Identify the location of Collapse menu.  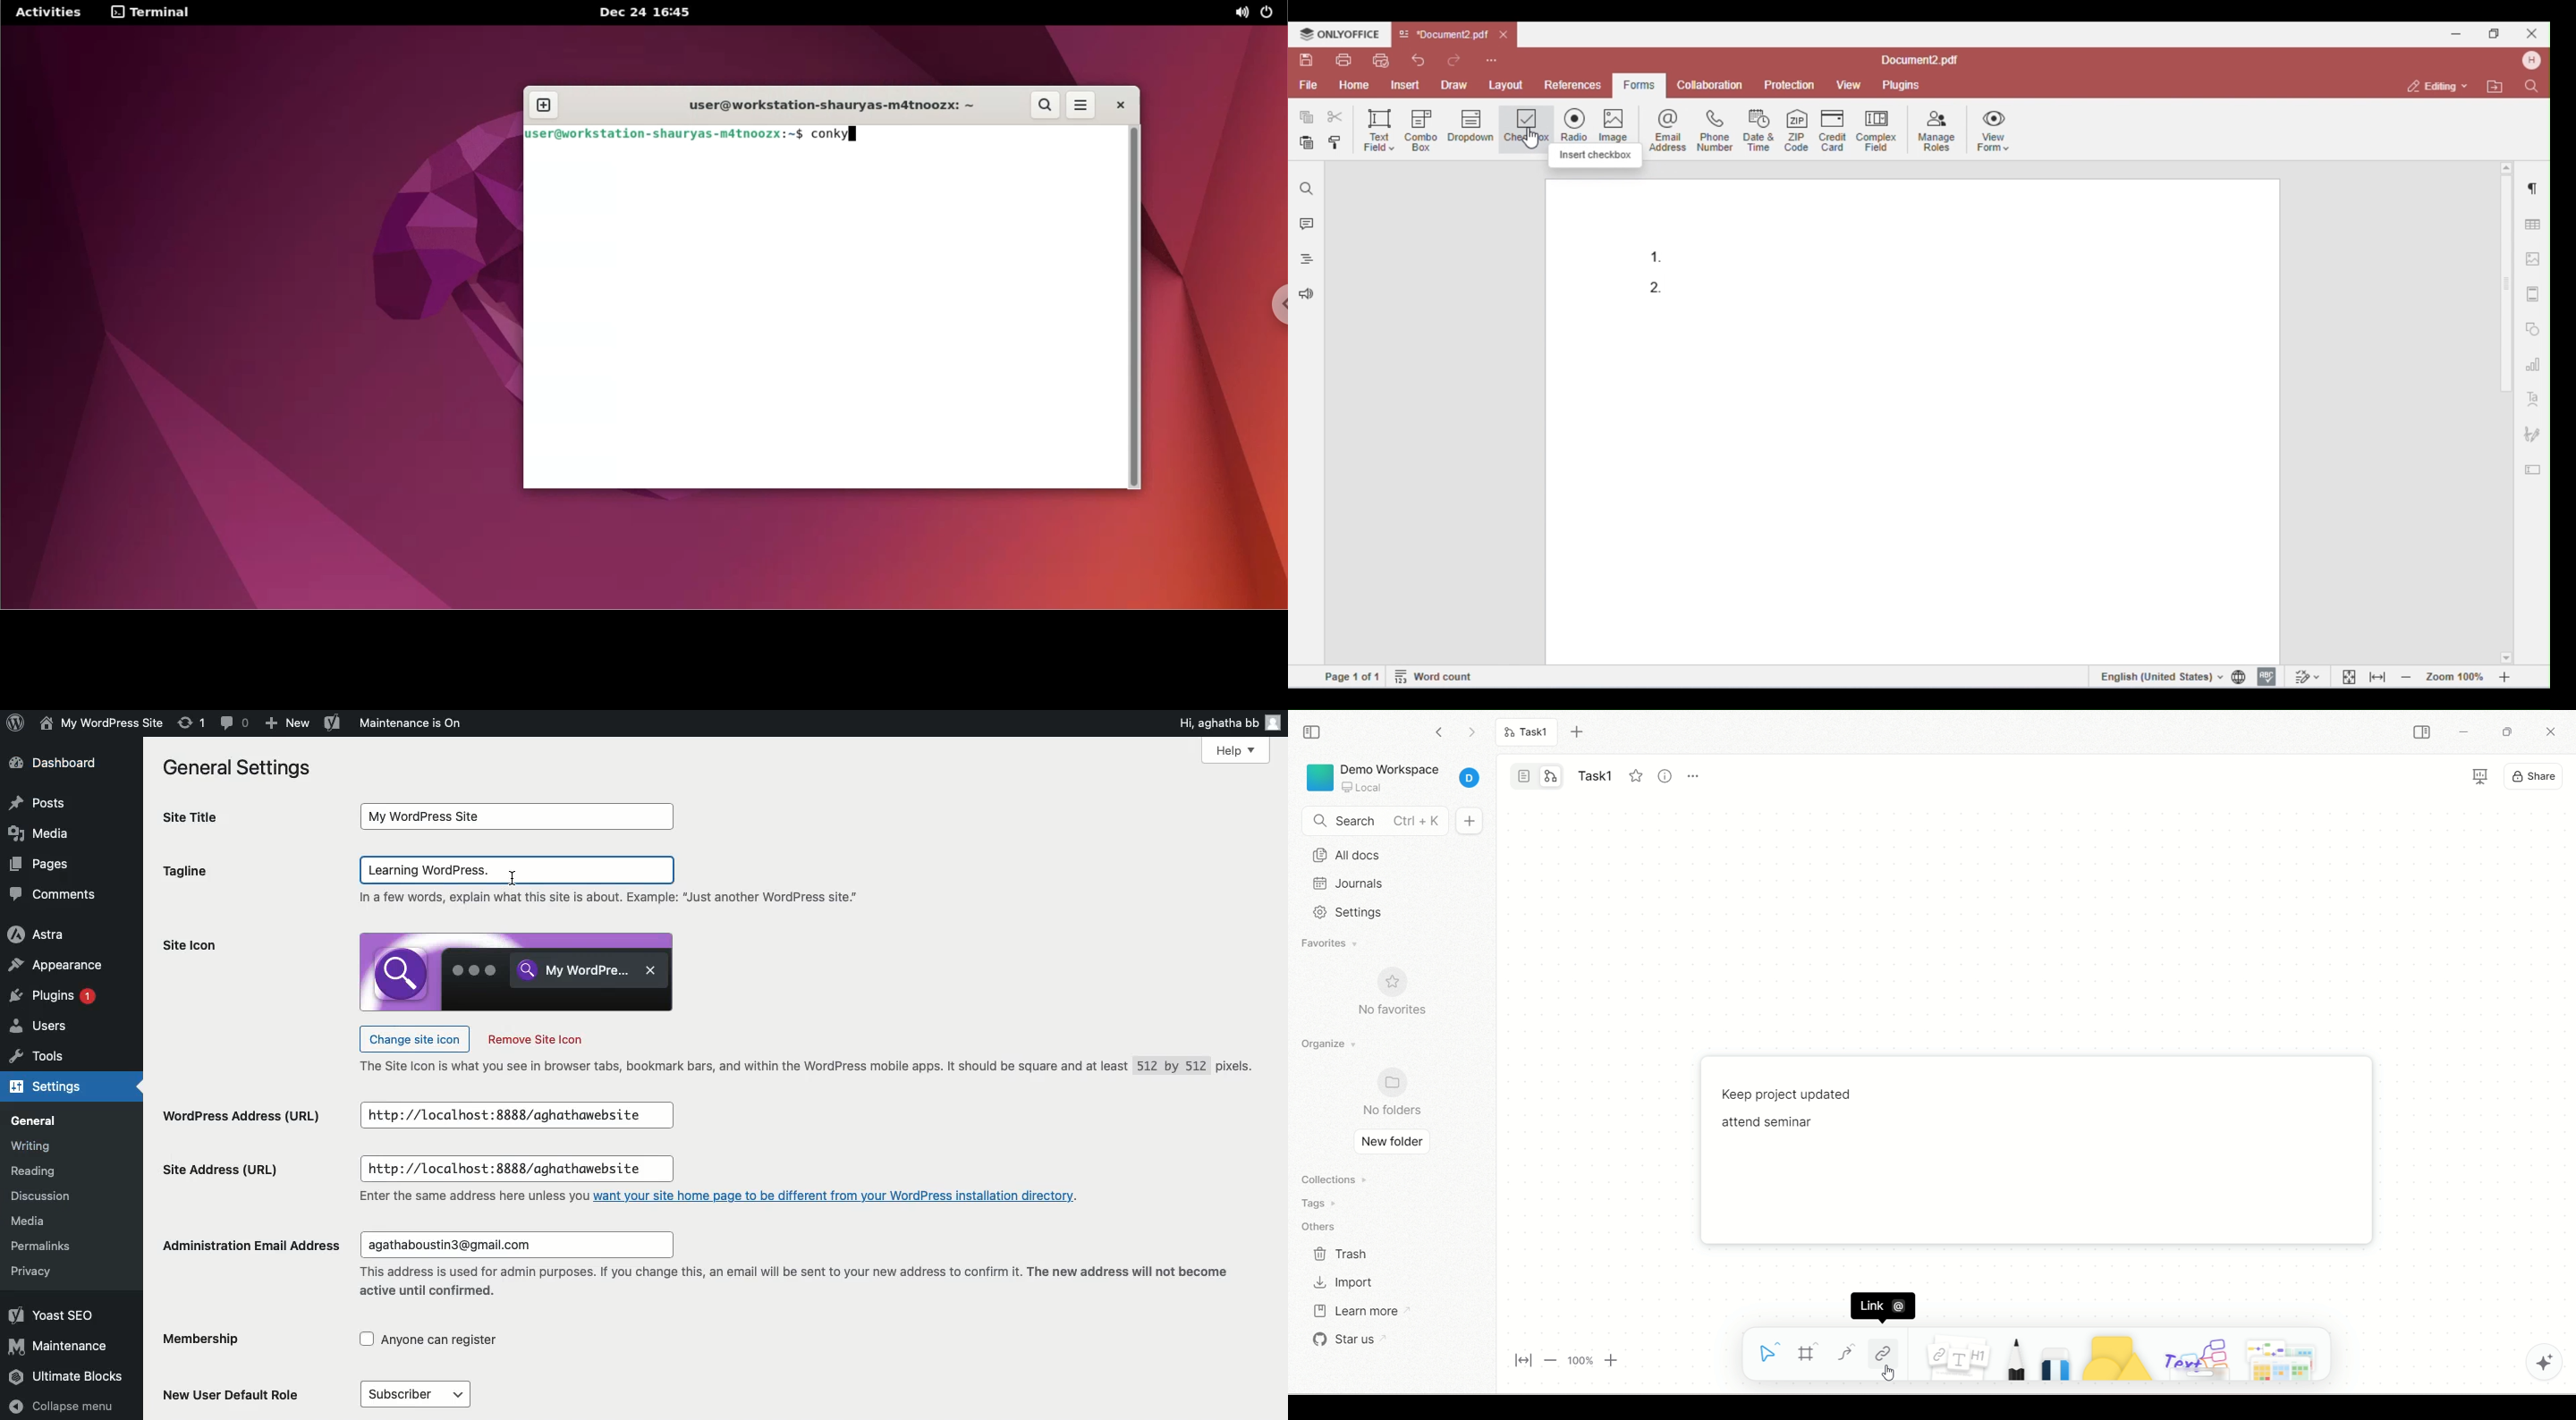
(64, 1407).